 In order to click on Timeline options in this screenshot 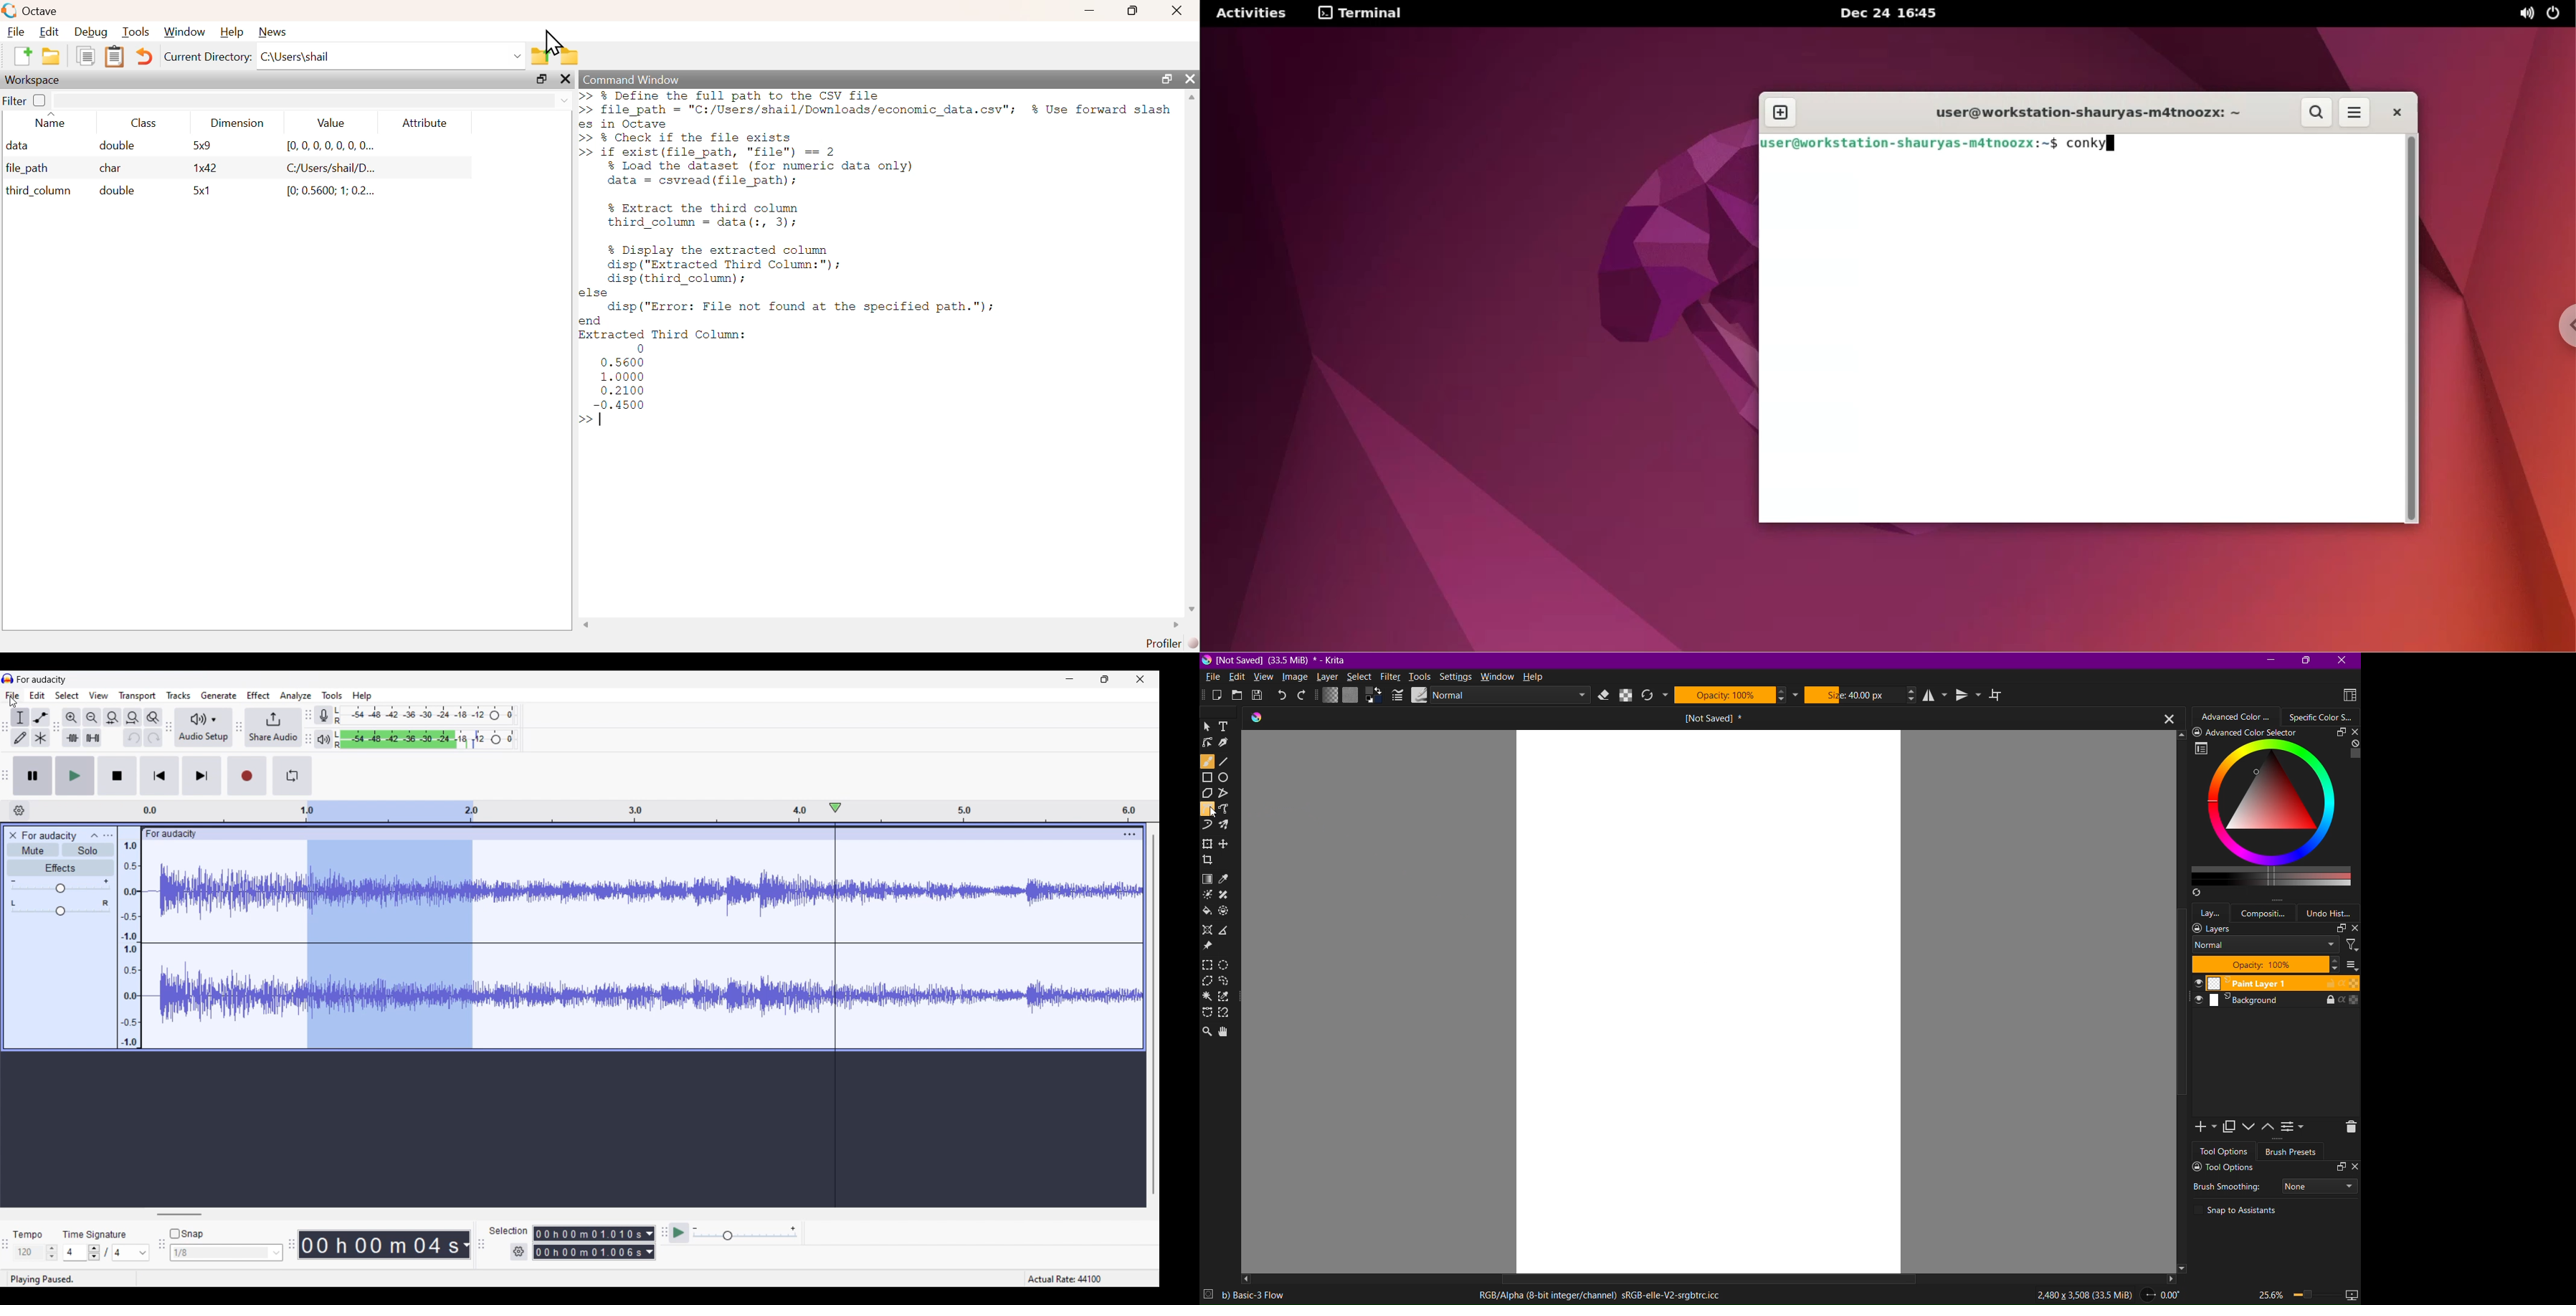, I will do `click(19, 811)`.